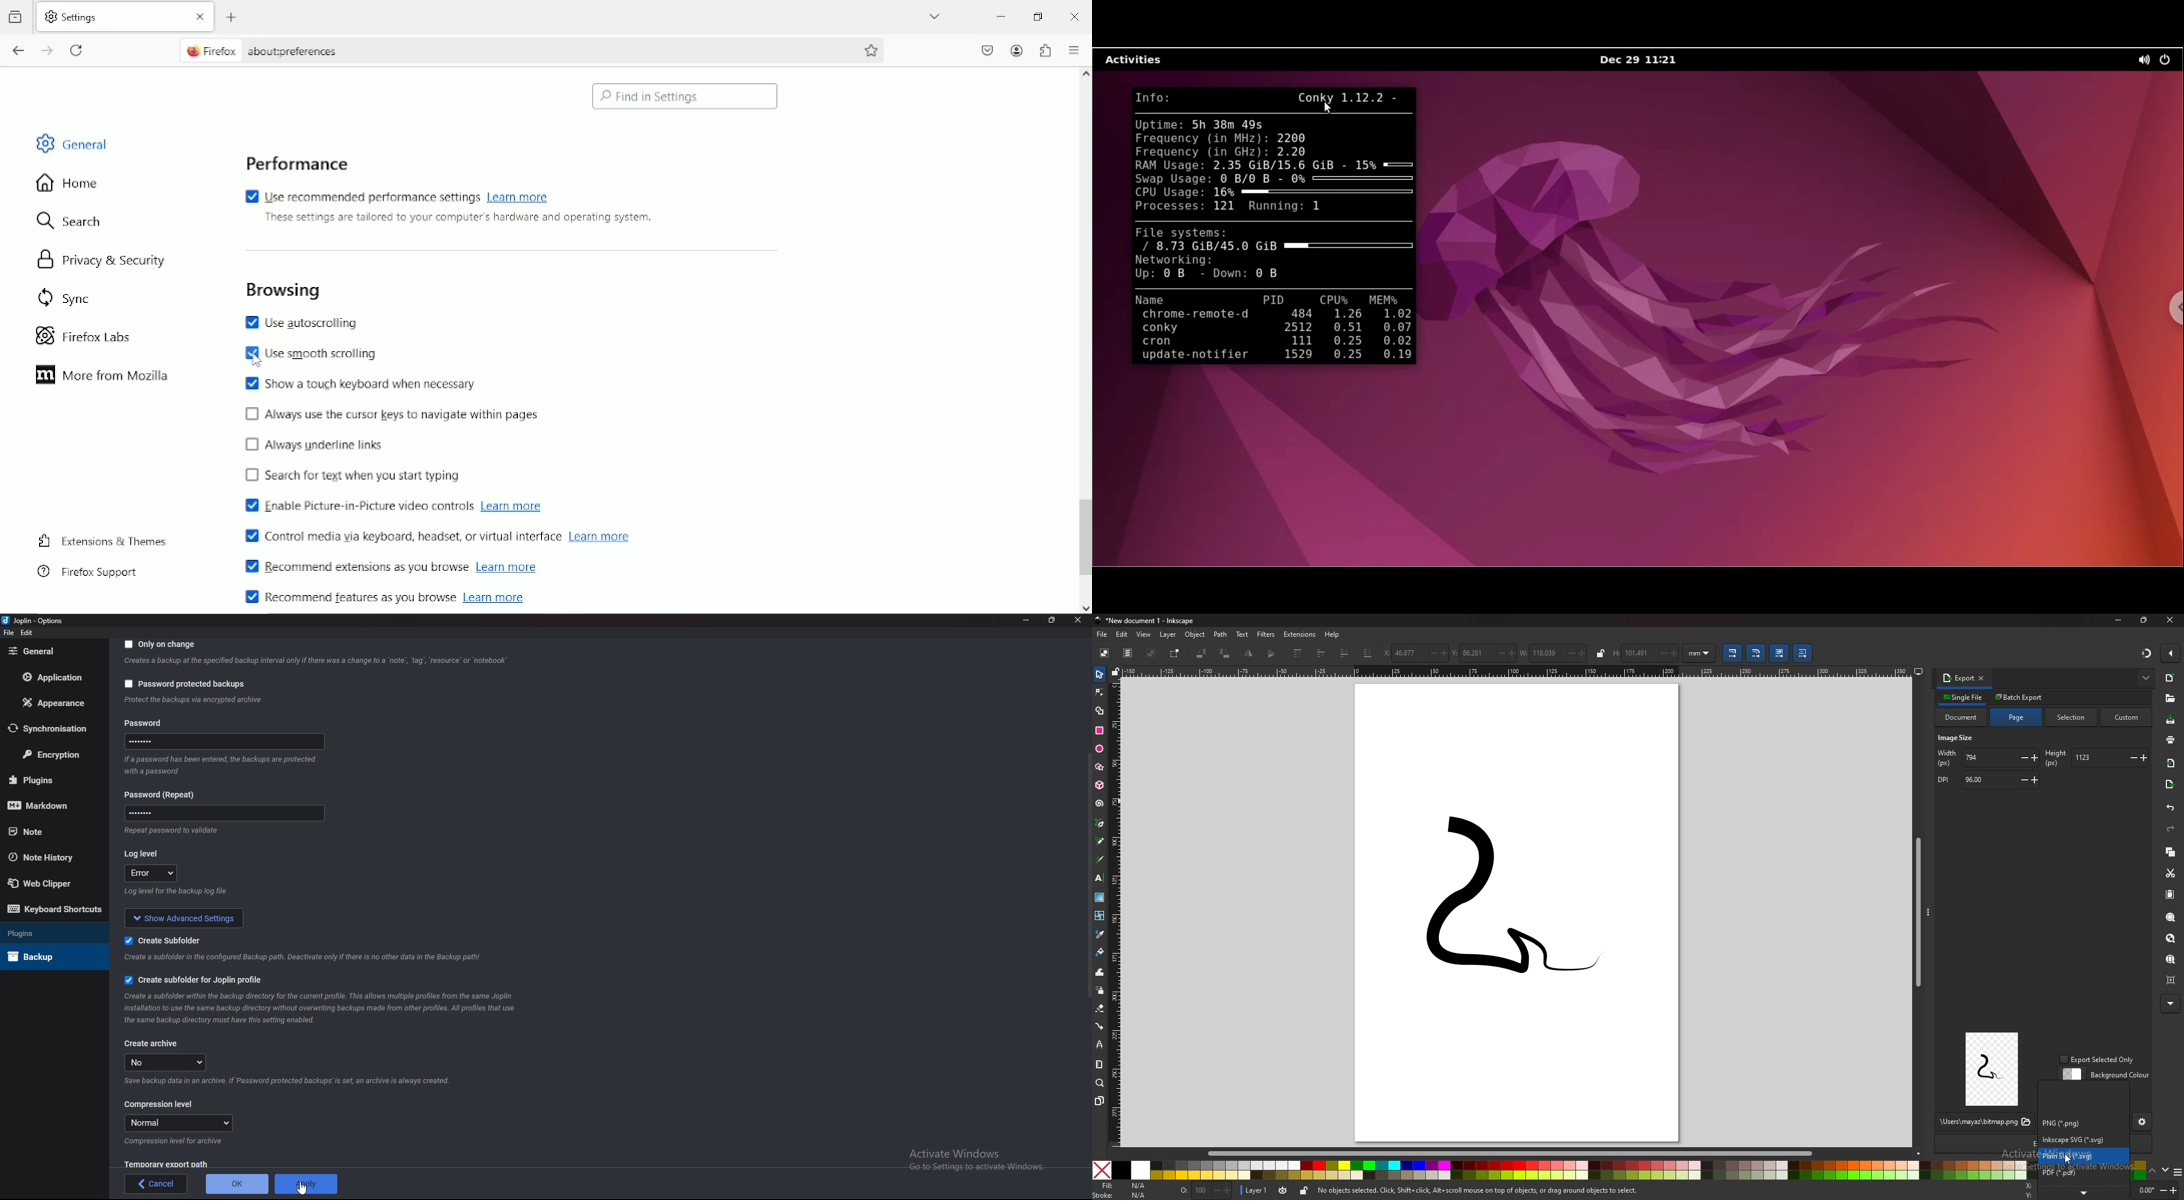 This screenshot has width=2184, height=1204. Describe the element at coordinates (686, 97) in the screenshot. I see `Find in settings` at that location.